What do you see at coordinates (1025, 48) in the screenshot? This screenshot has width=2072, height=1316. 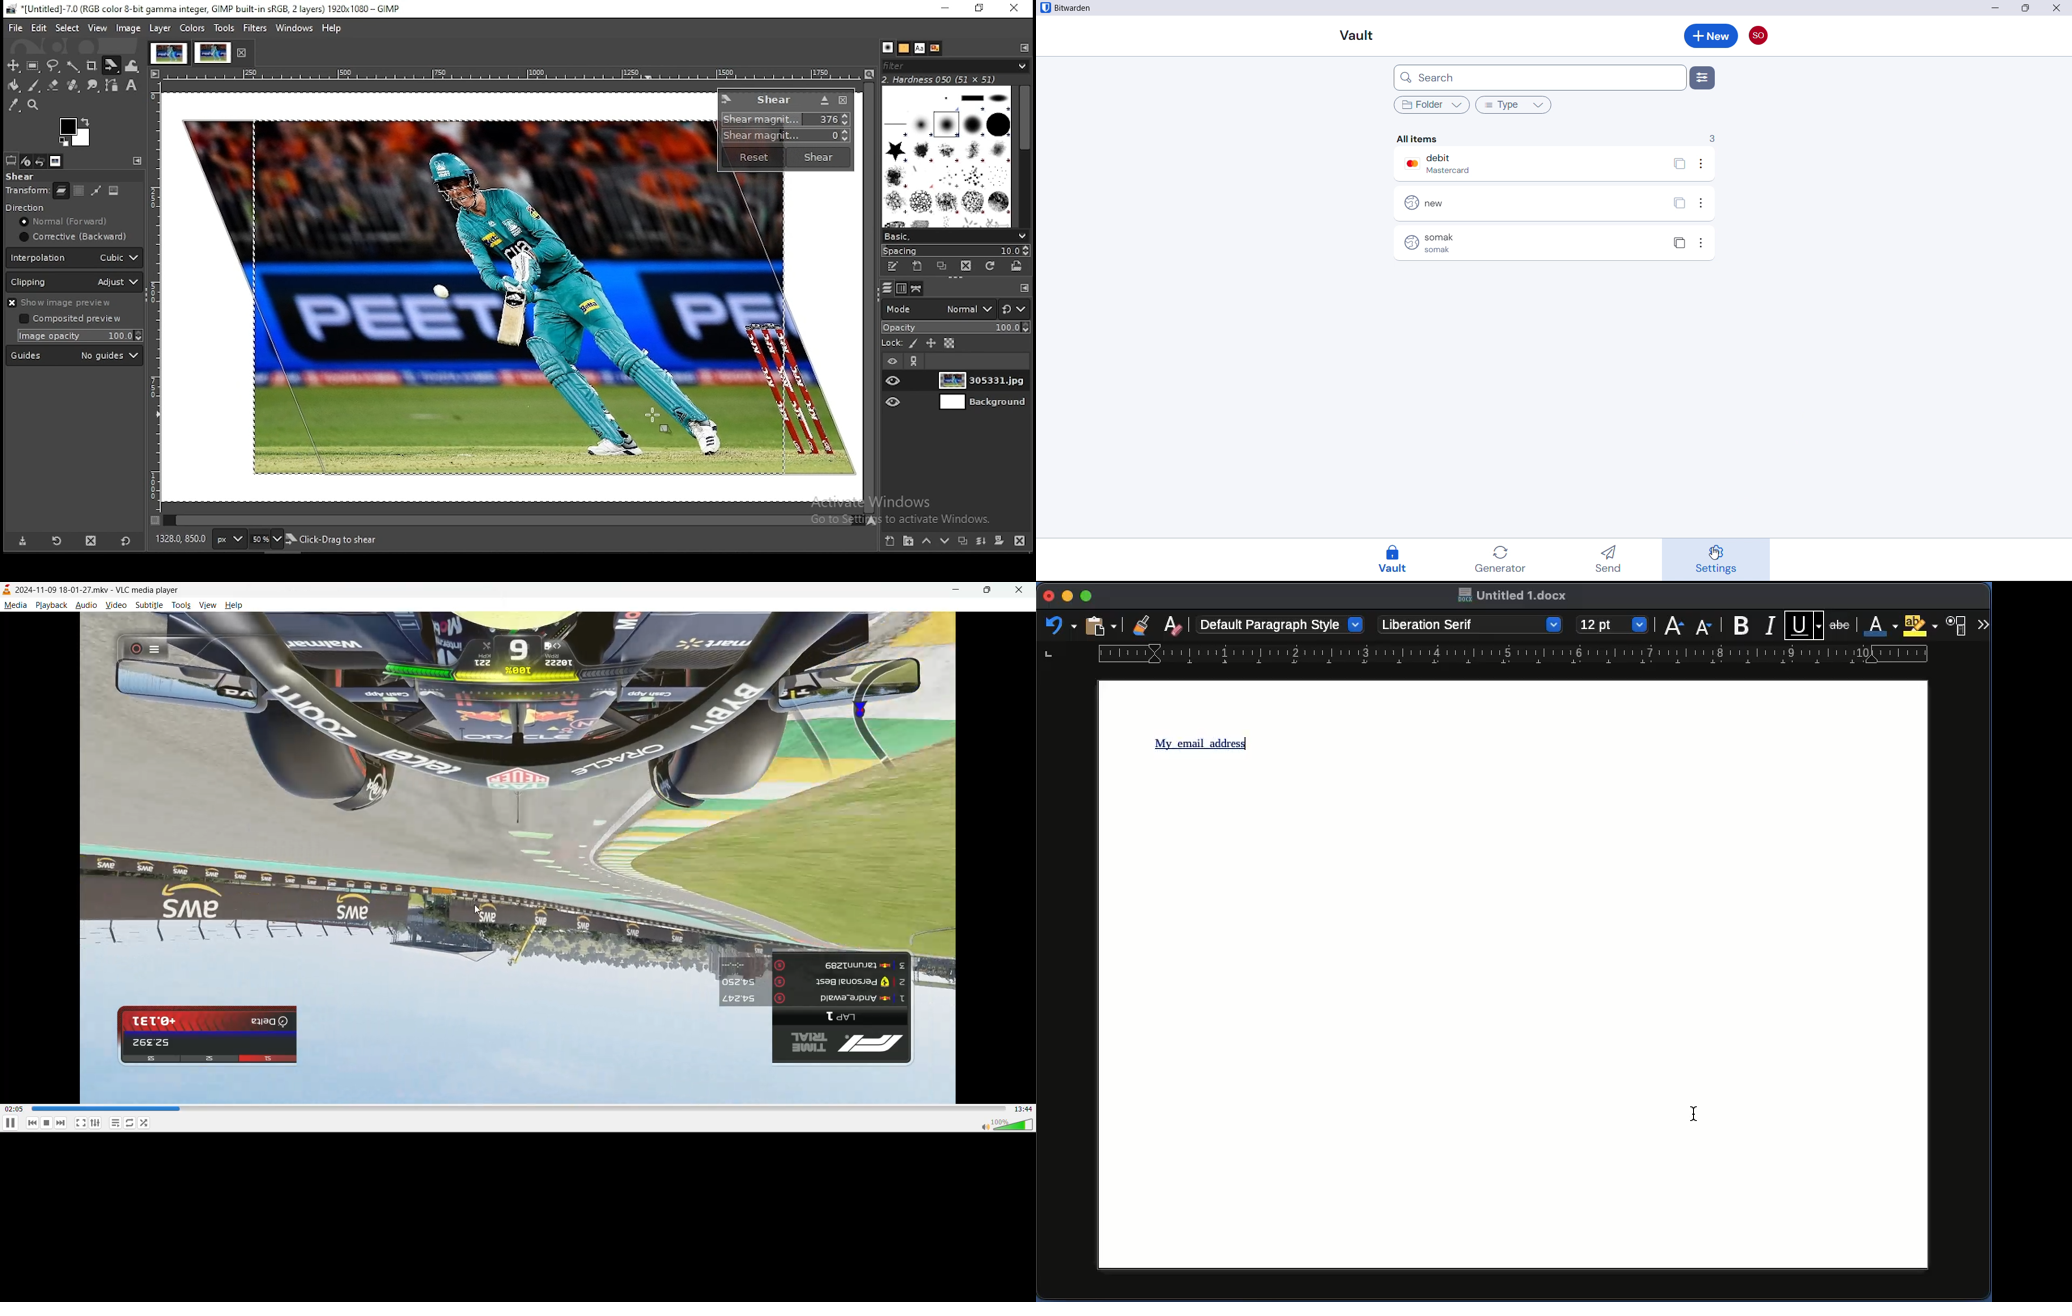 I see `configure this tab` at bounding box center [1025, 48].